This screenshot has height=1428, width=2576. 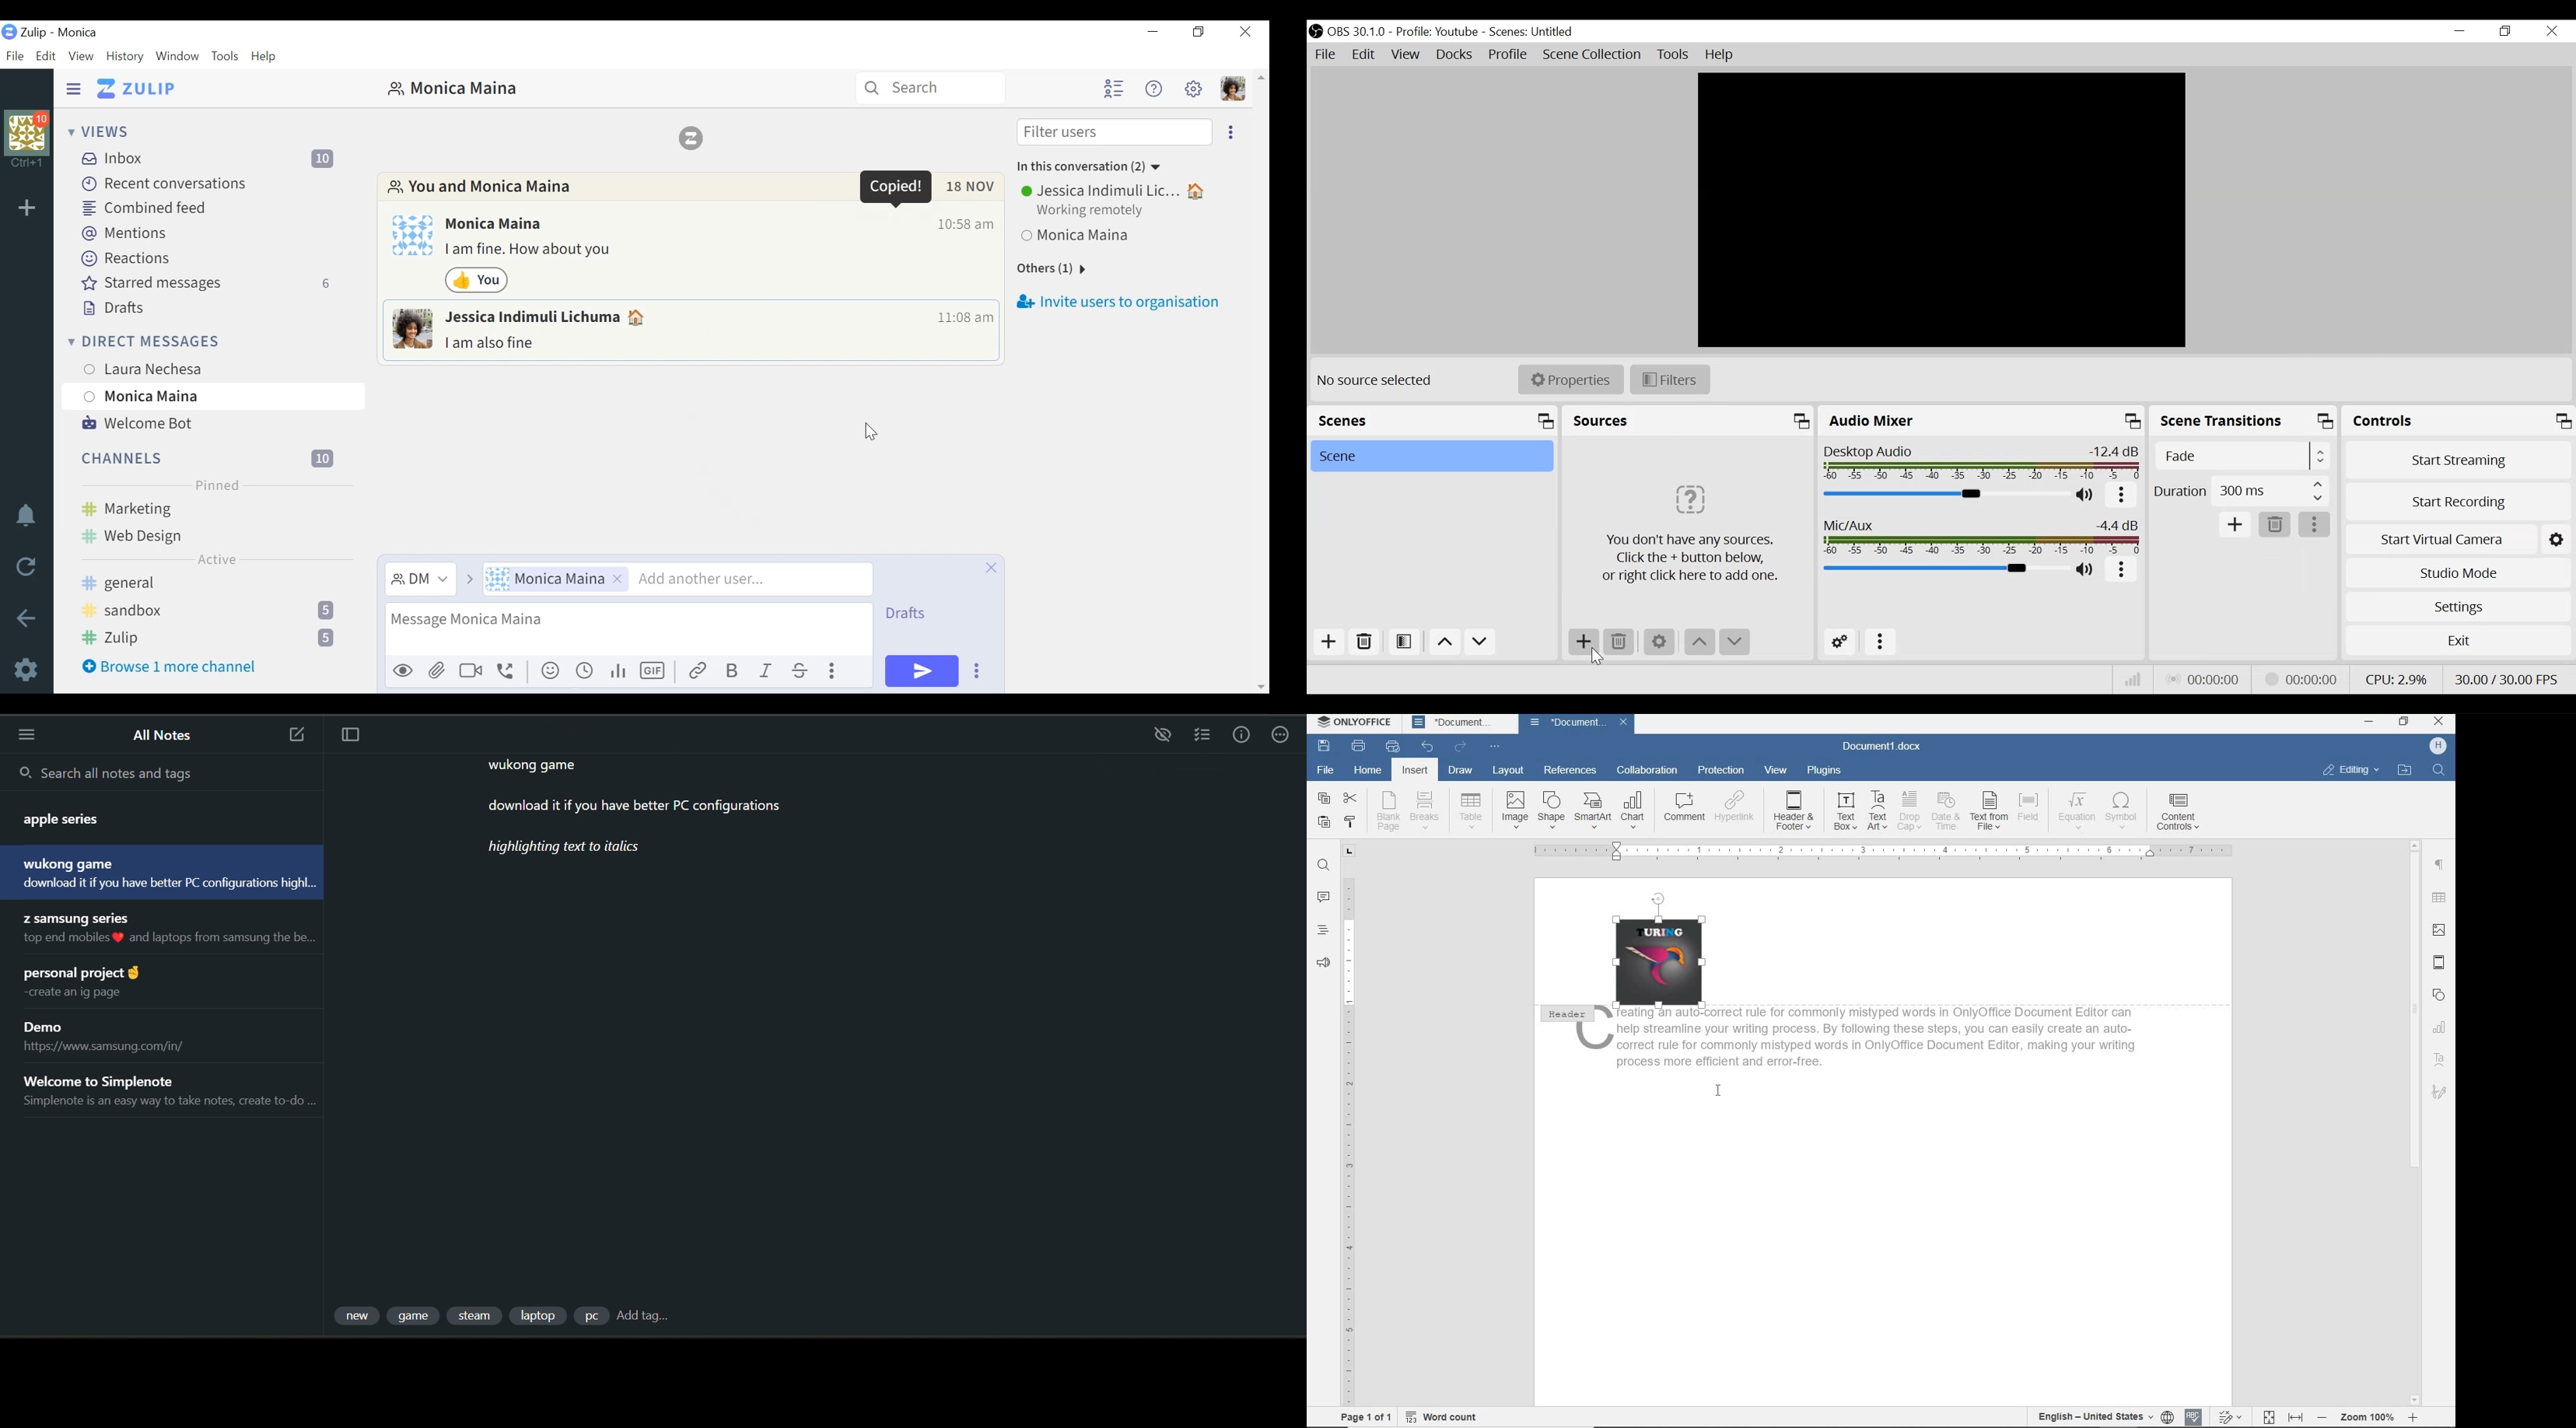 I want to click on PARAGRAPH SETTINGS, so click(x=2439, y=865).